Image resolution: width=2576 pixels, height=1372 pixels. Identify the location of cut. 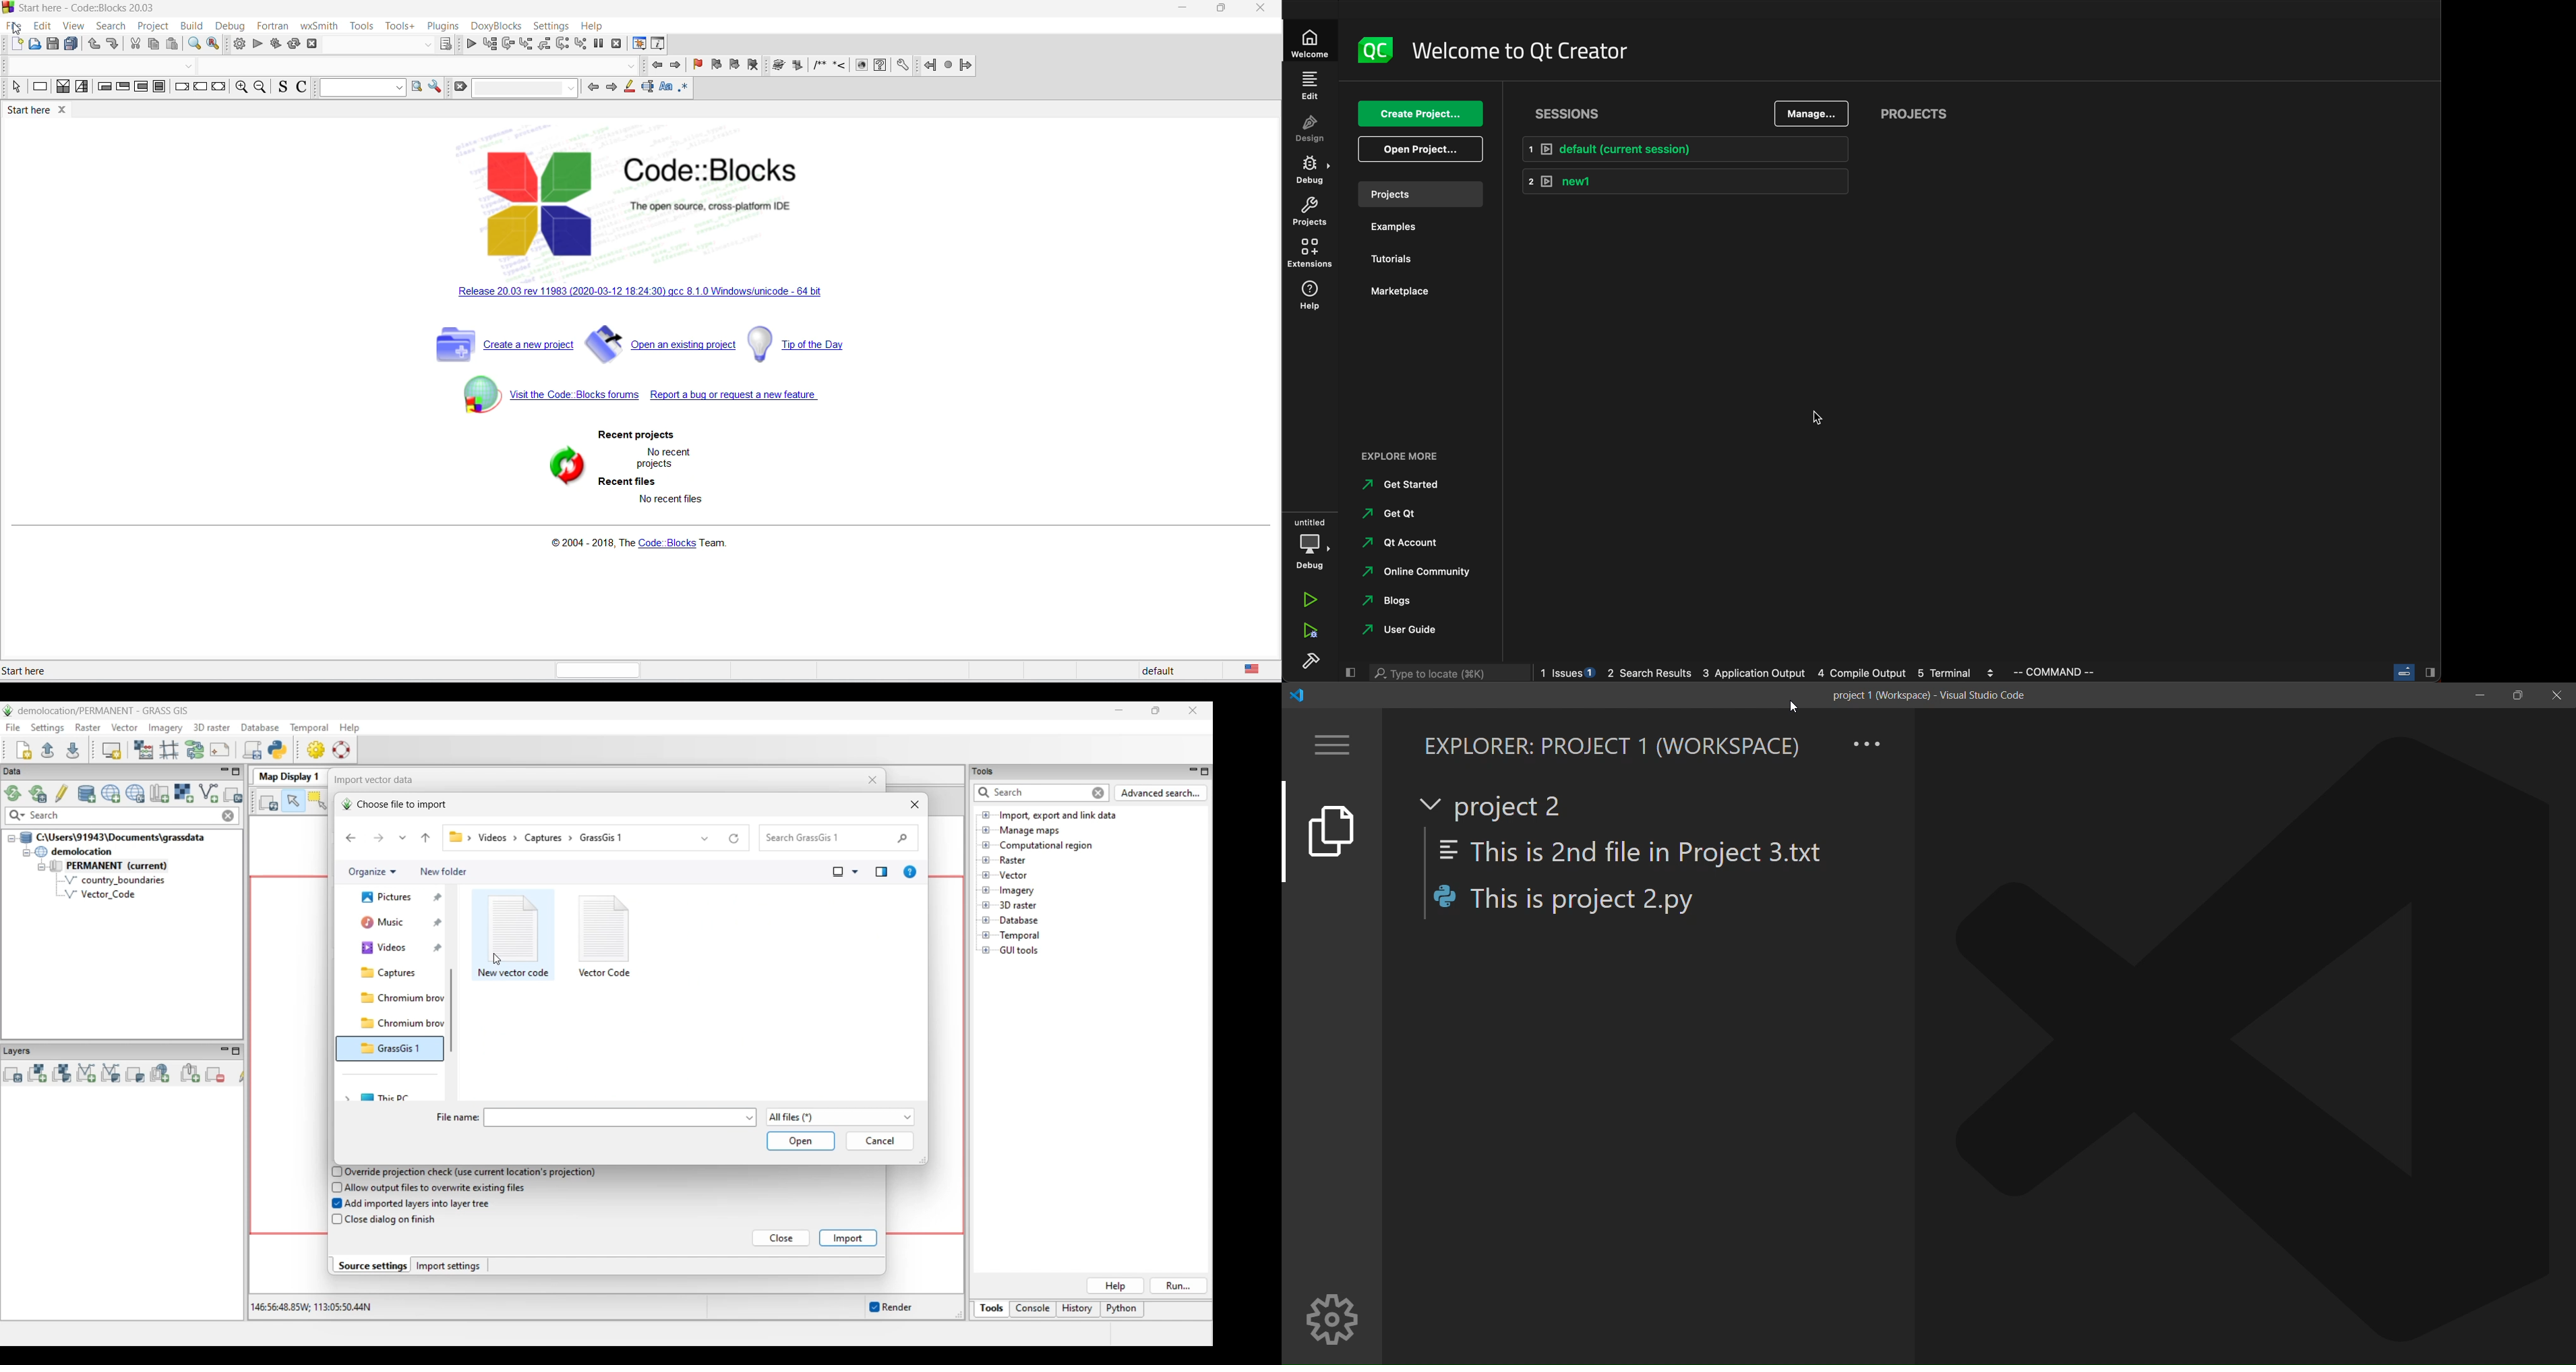
(136, 46).